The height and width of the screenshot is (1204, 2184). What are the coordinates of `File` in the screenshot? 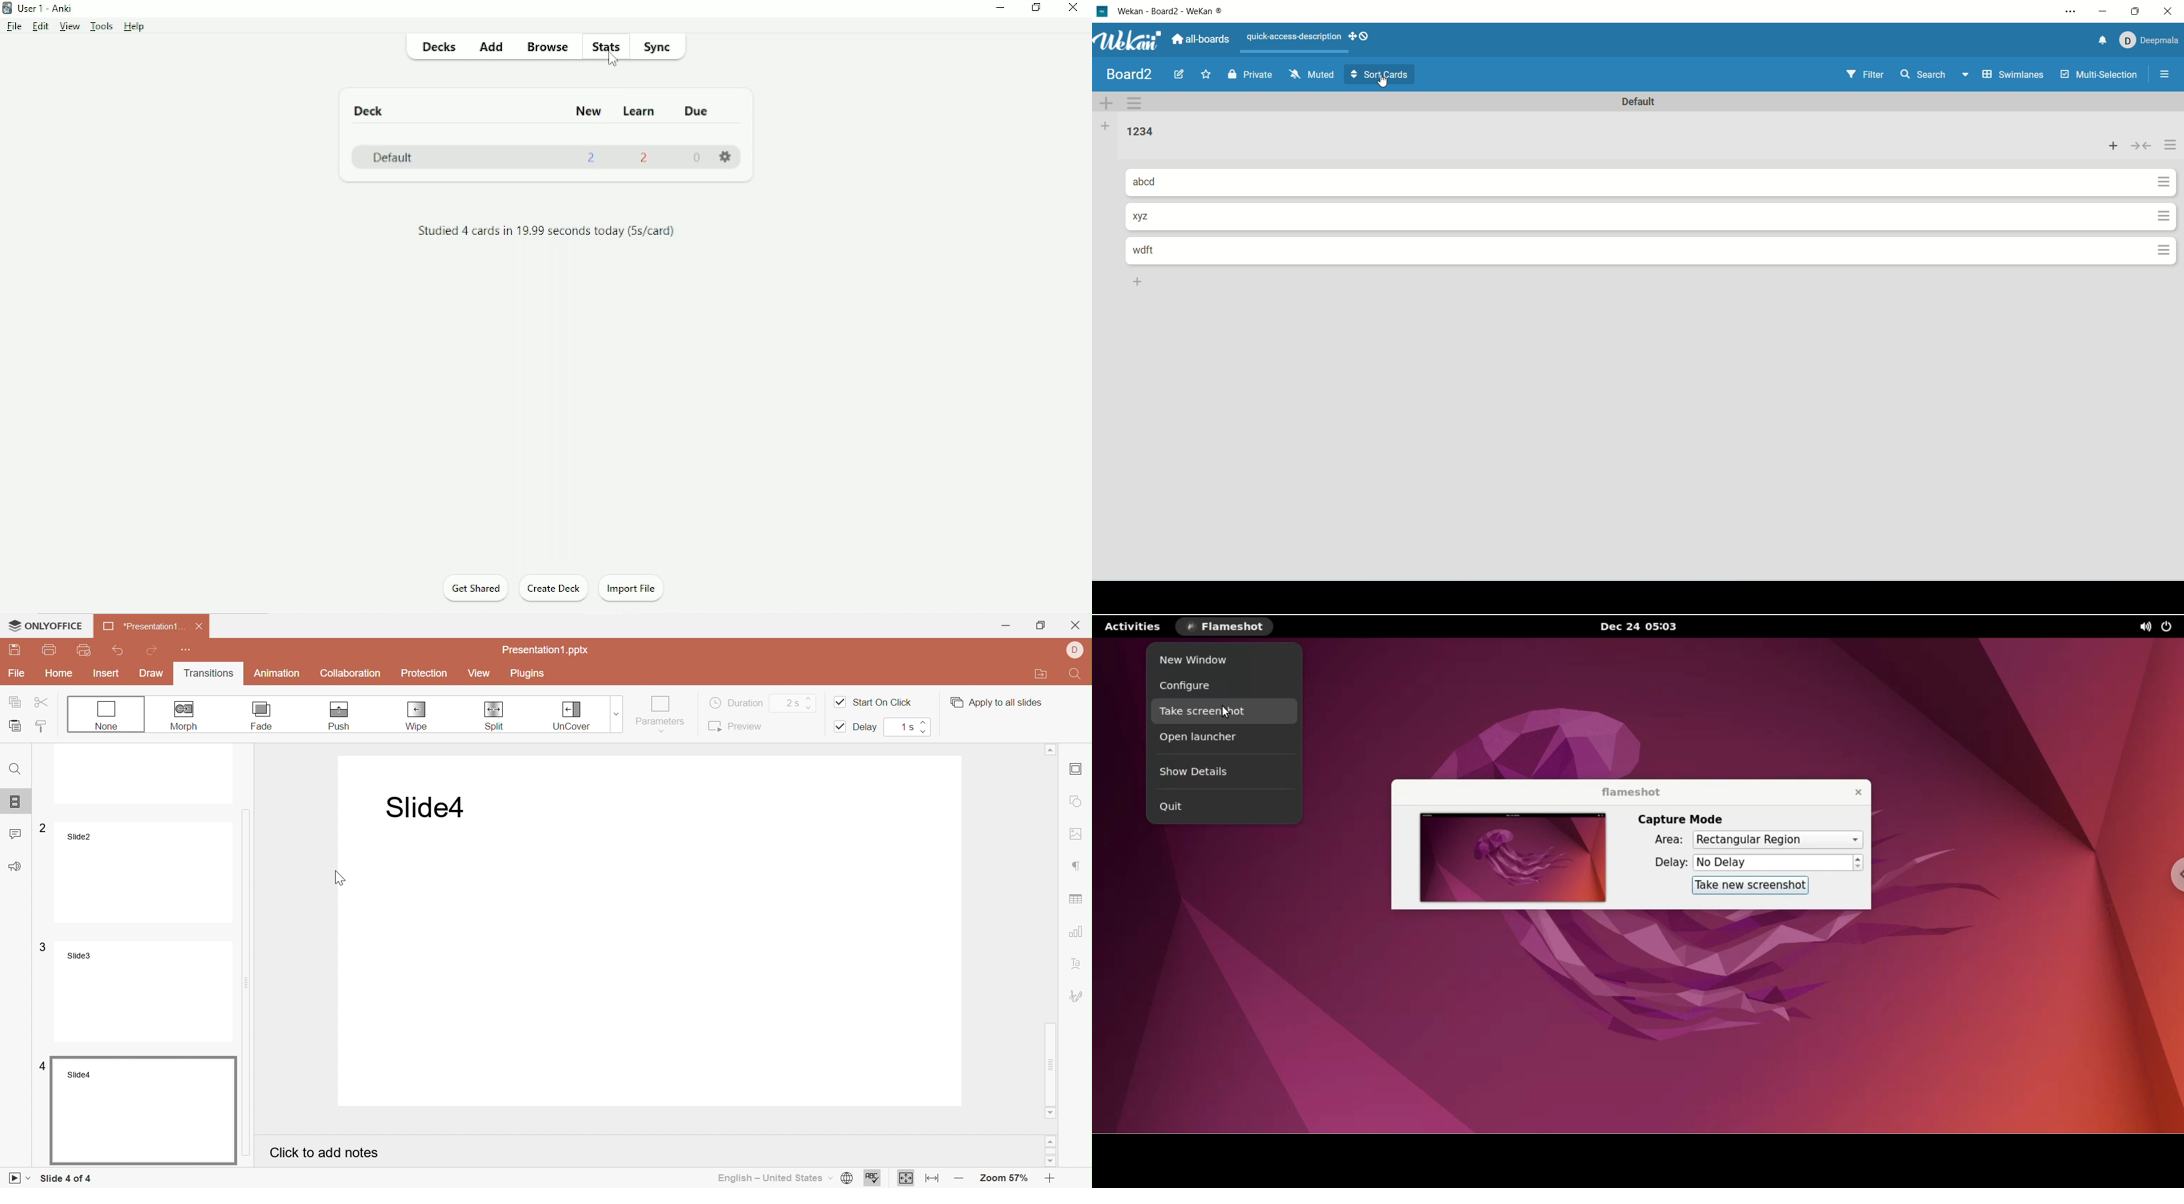 It's located at (13, 27).